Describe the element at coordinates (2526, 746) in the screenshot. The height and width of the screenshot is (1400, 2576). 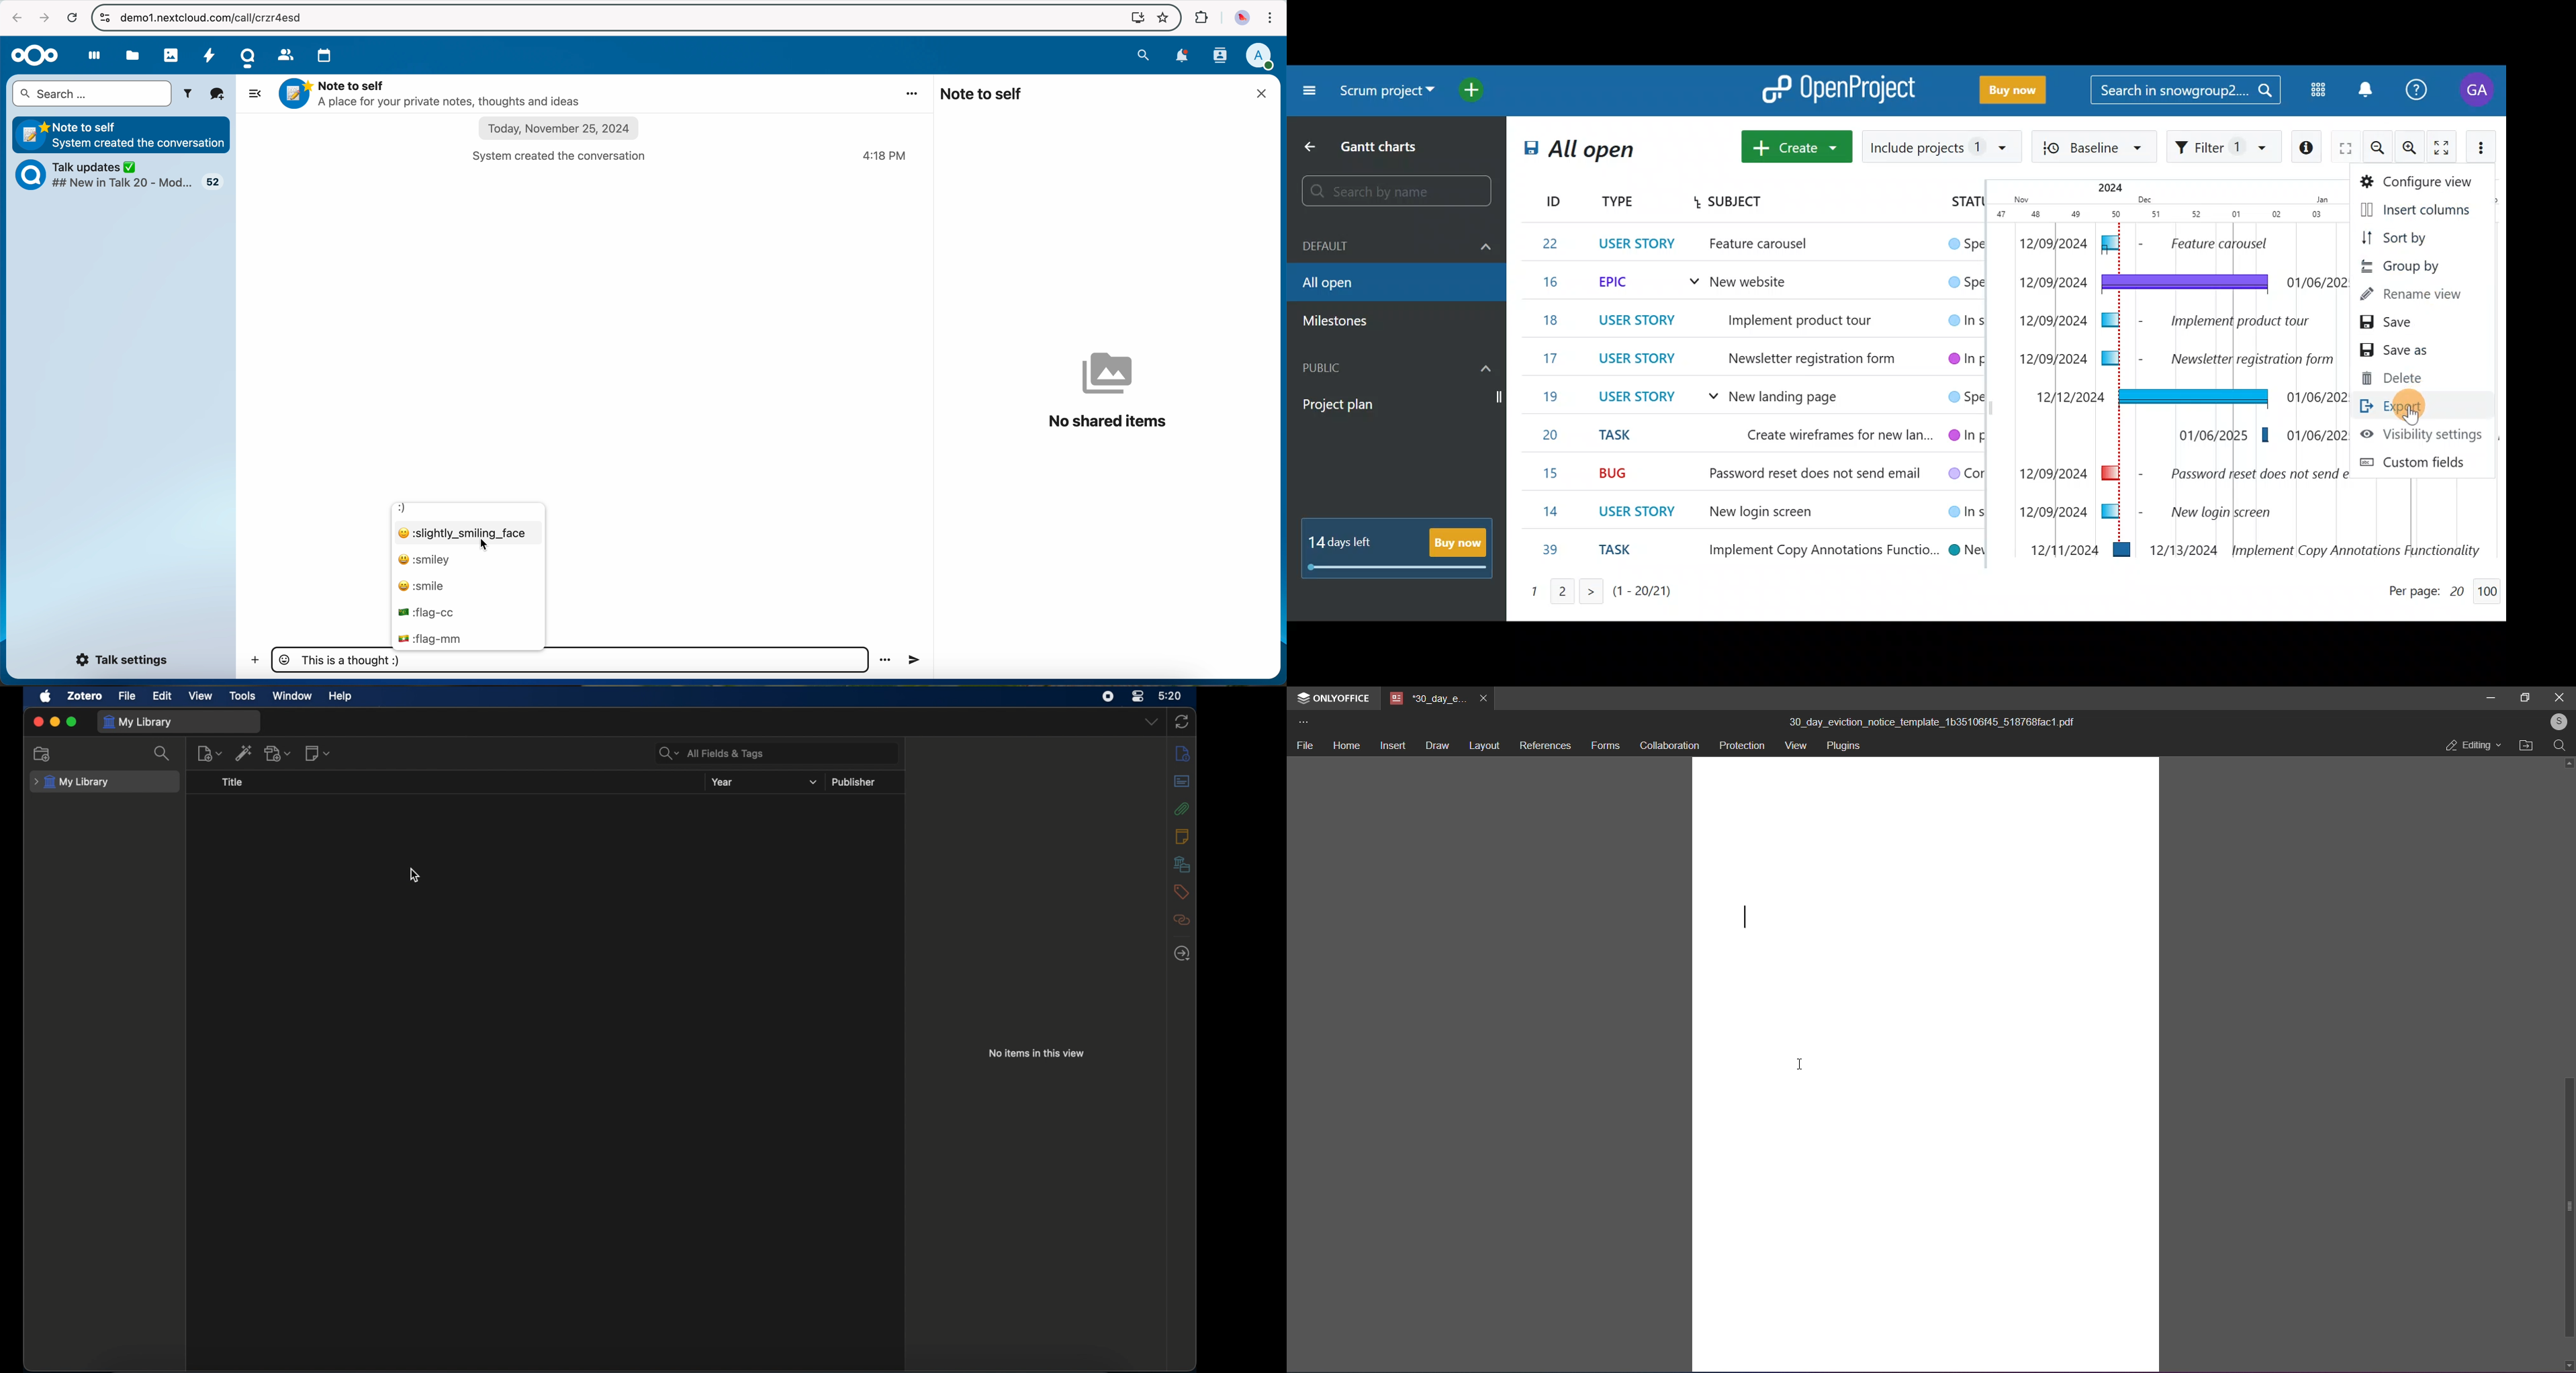
I see `open file location` at that location.